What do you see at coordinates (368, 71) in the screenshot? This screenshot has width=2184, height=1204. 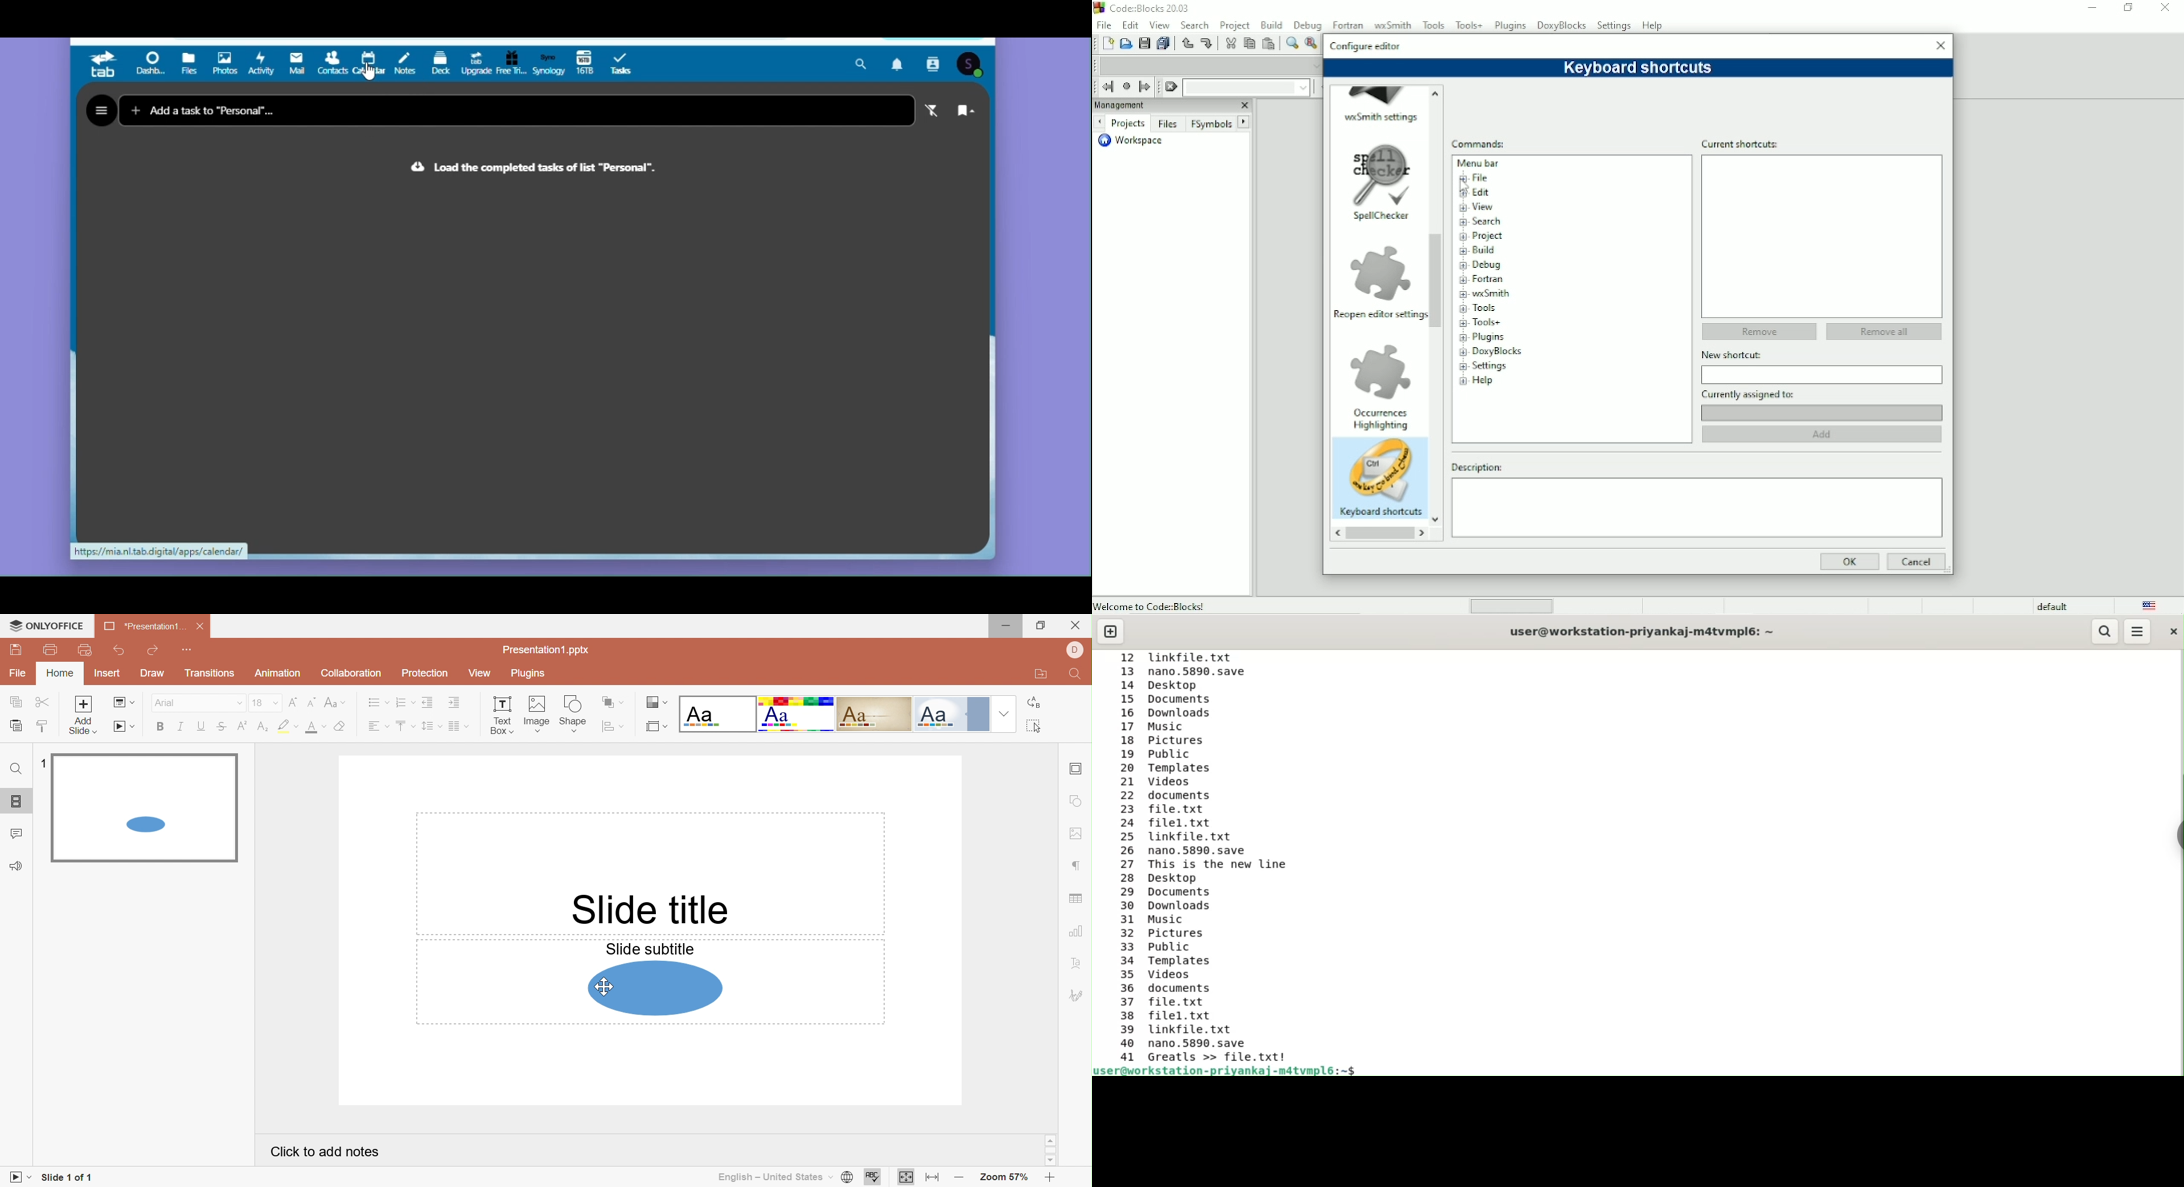 I see `Cursor` at bounding box center [368, 71].